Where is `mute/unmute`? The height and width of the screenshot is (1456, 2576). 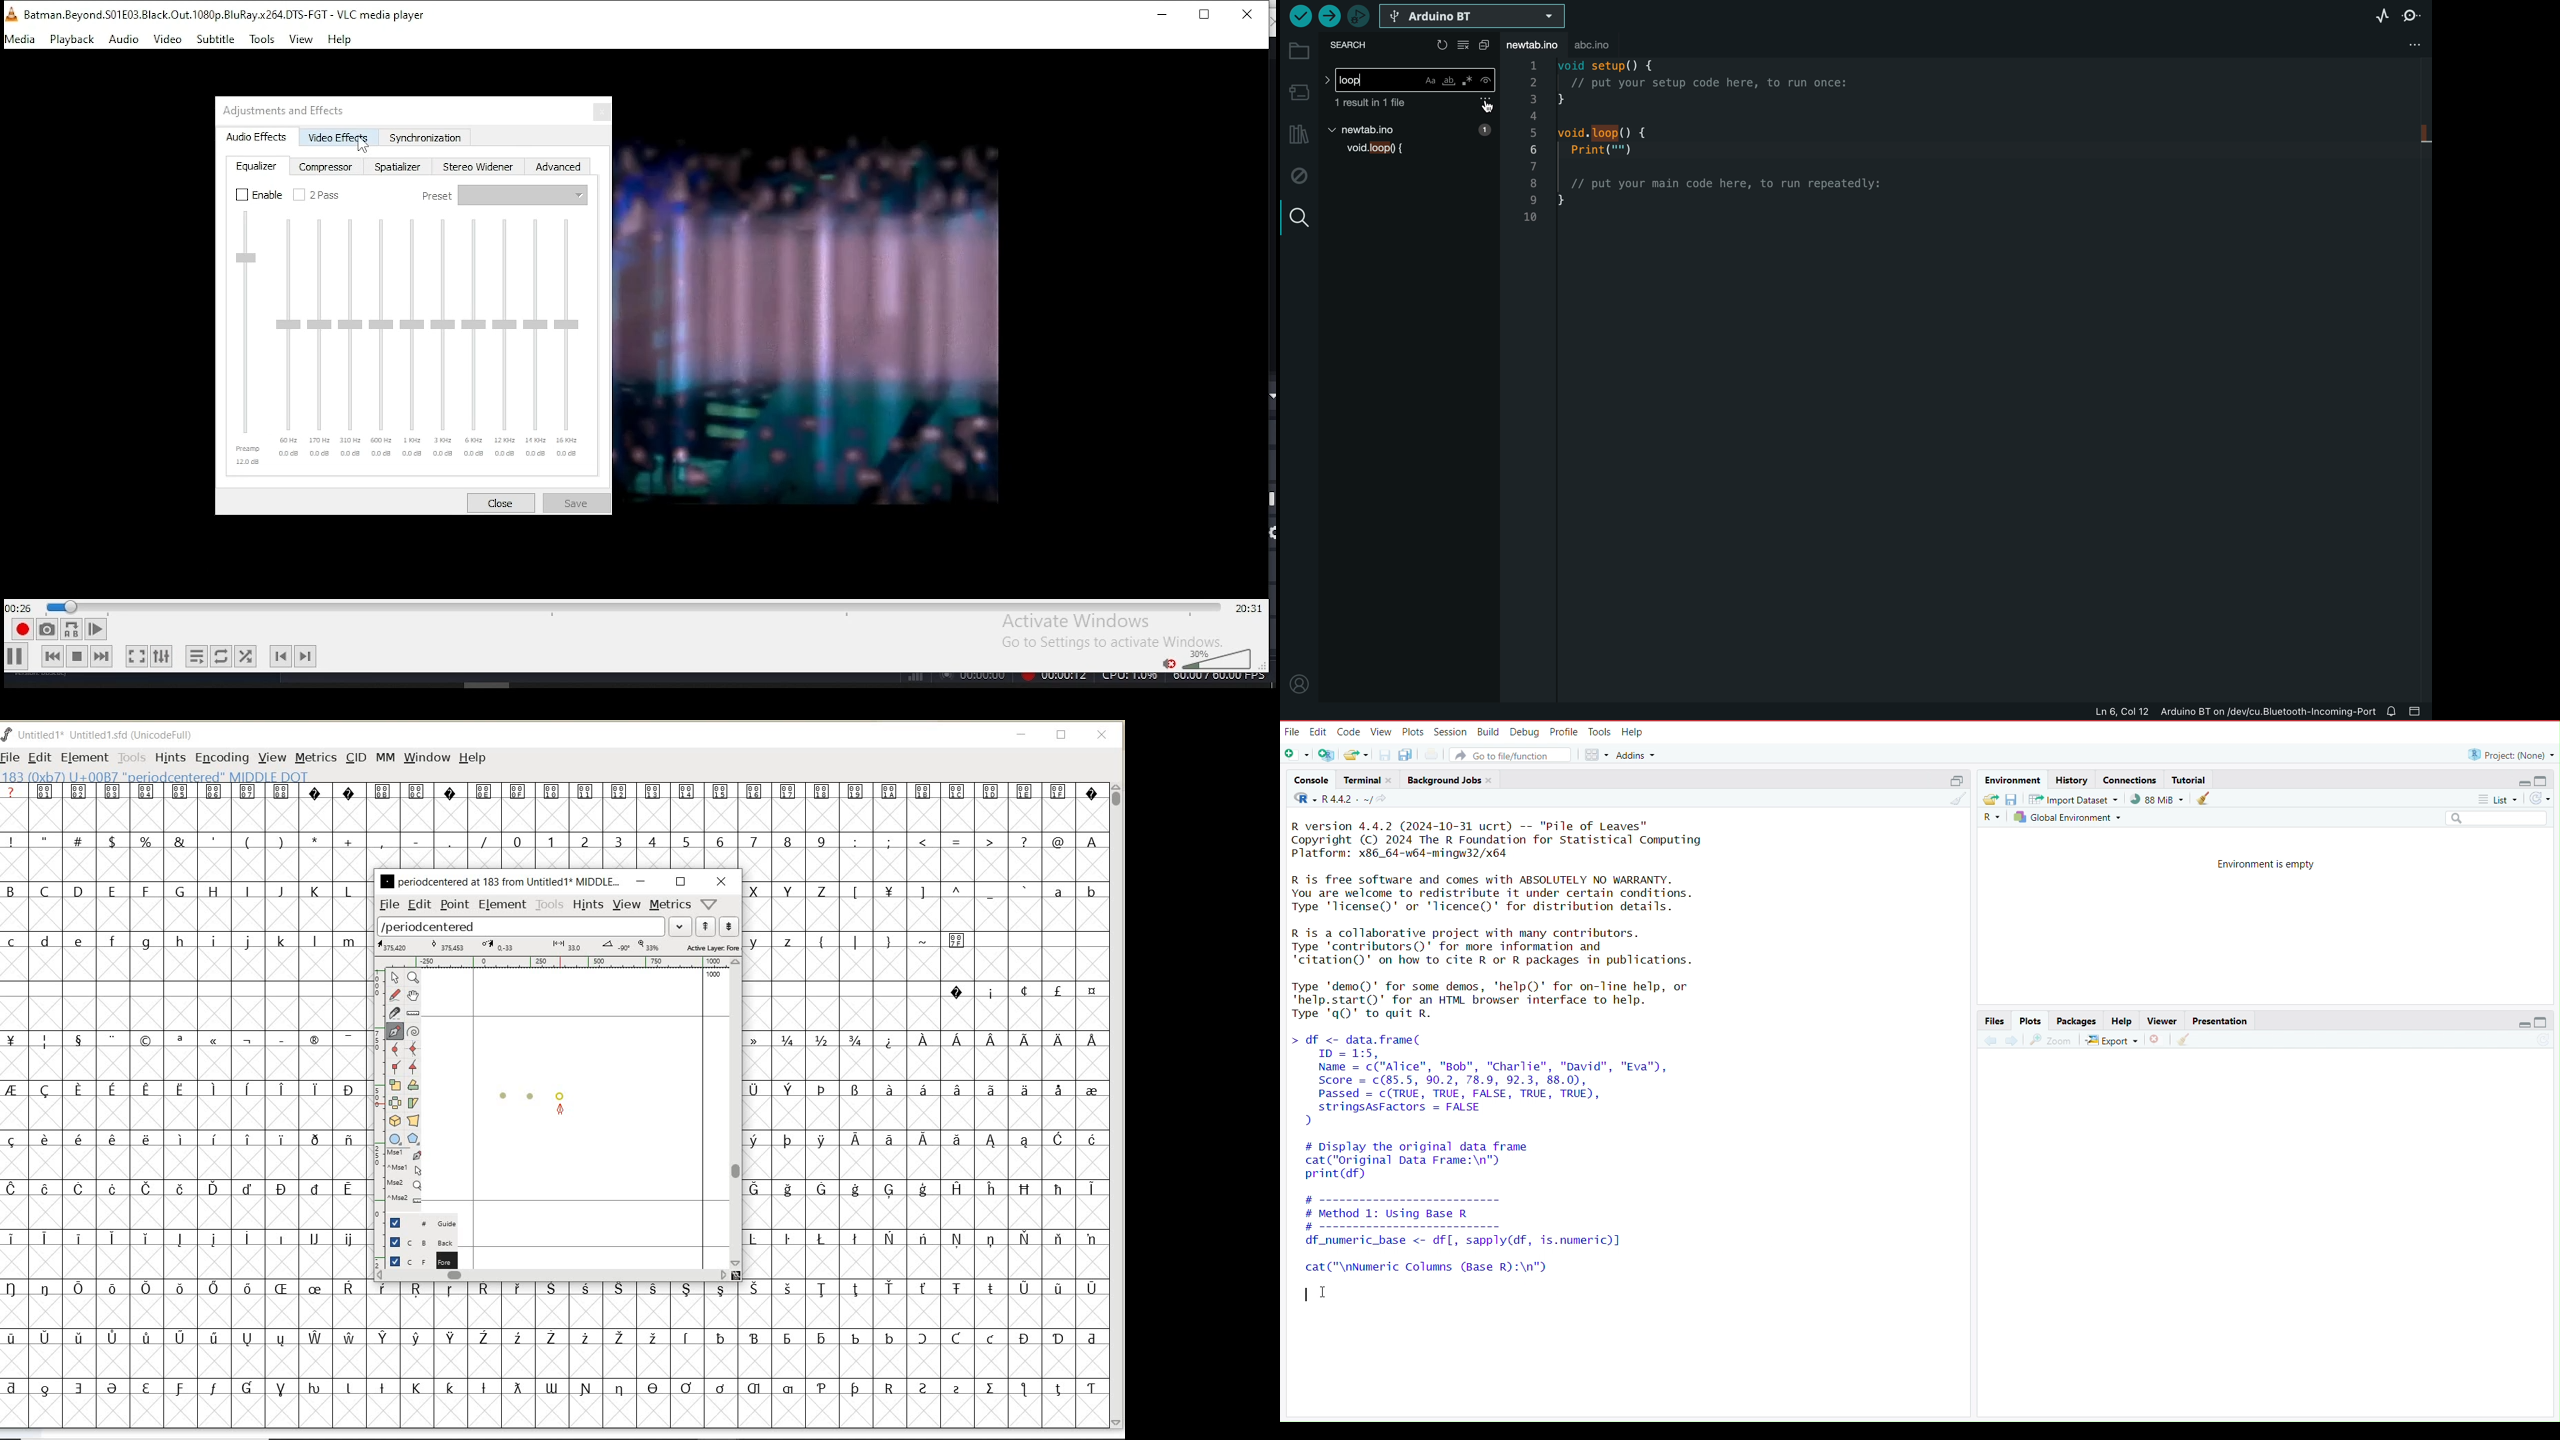
mute/unmute is located at coordinates (1166, 662).